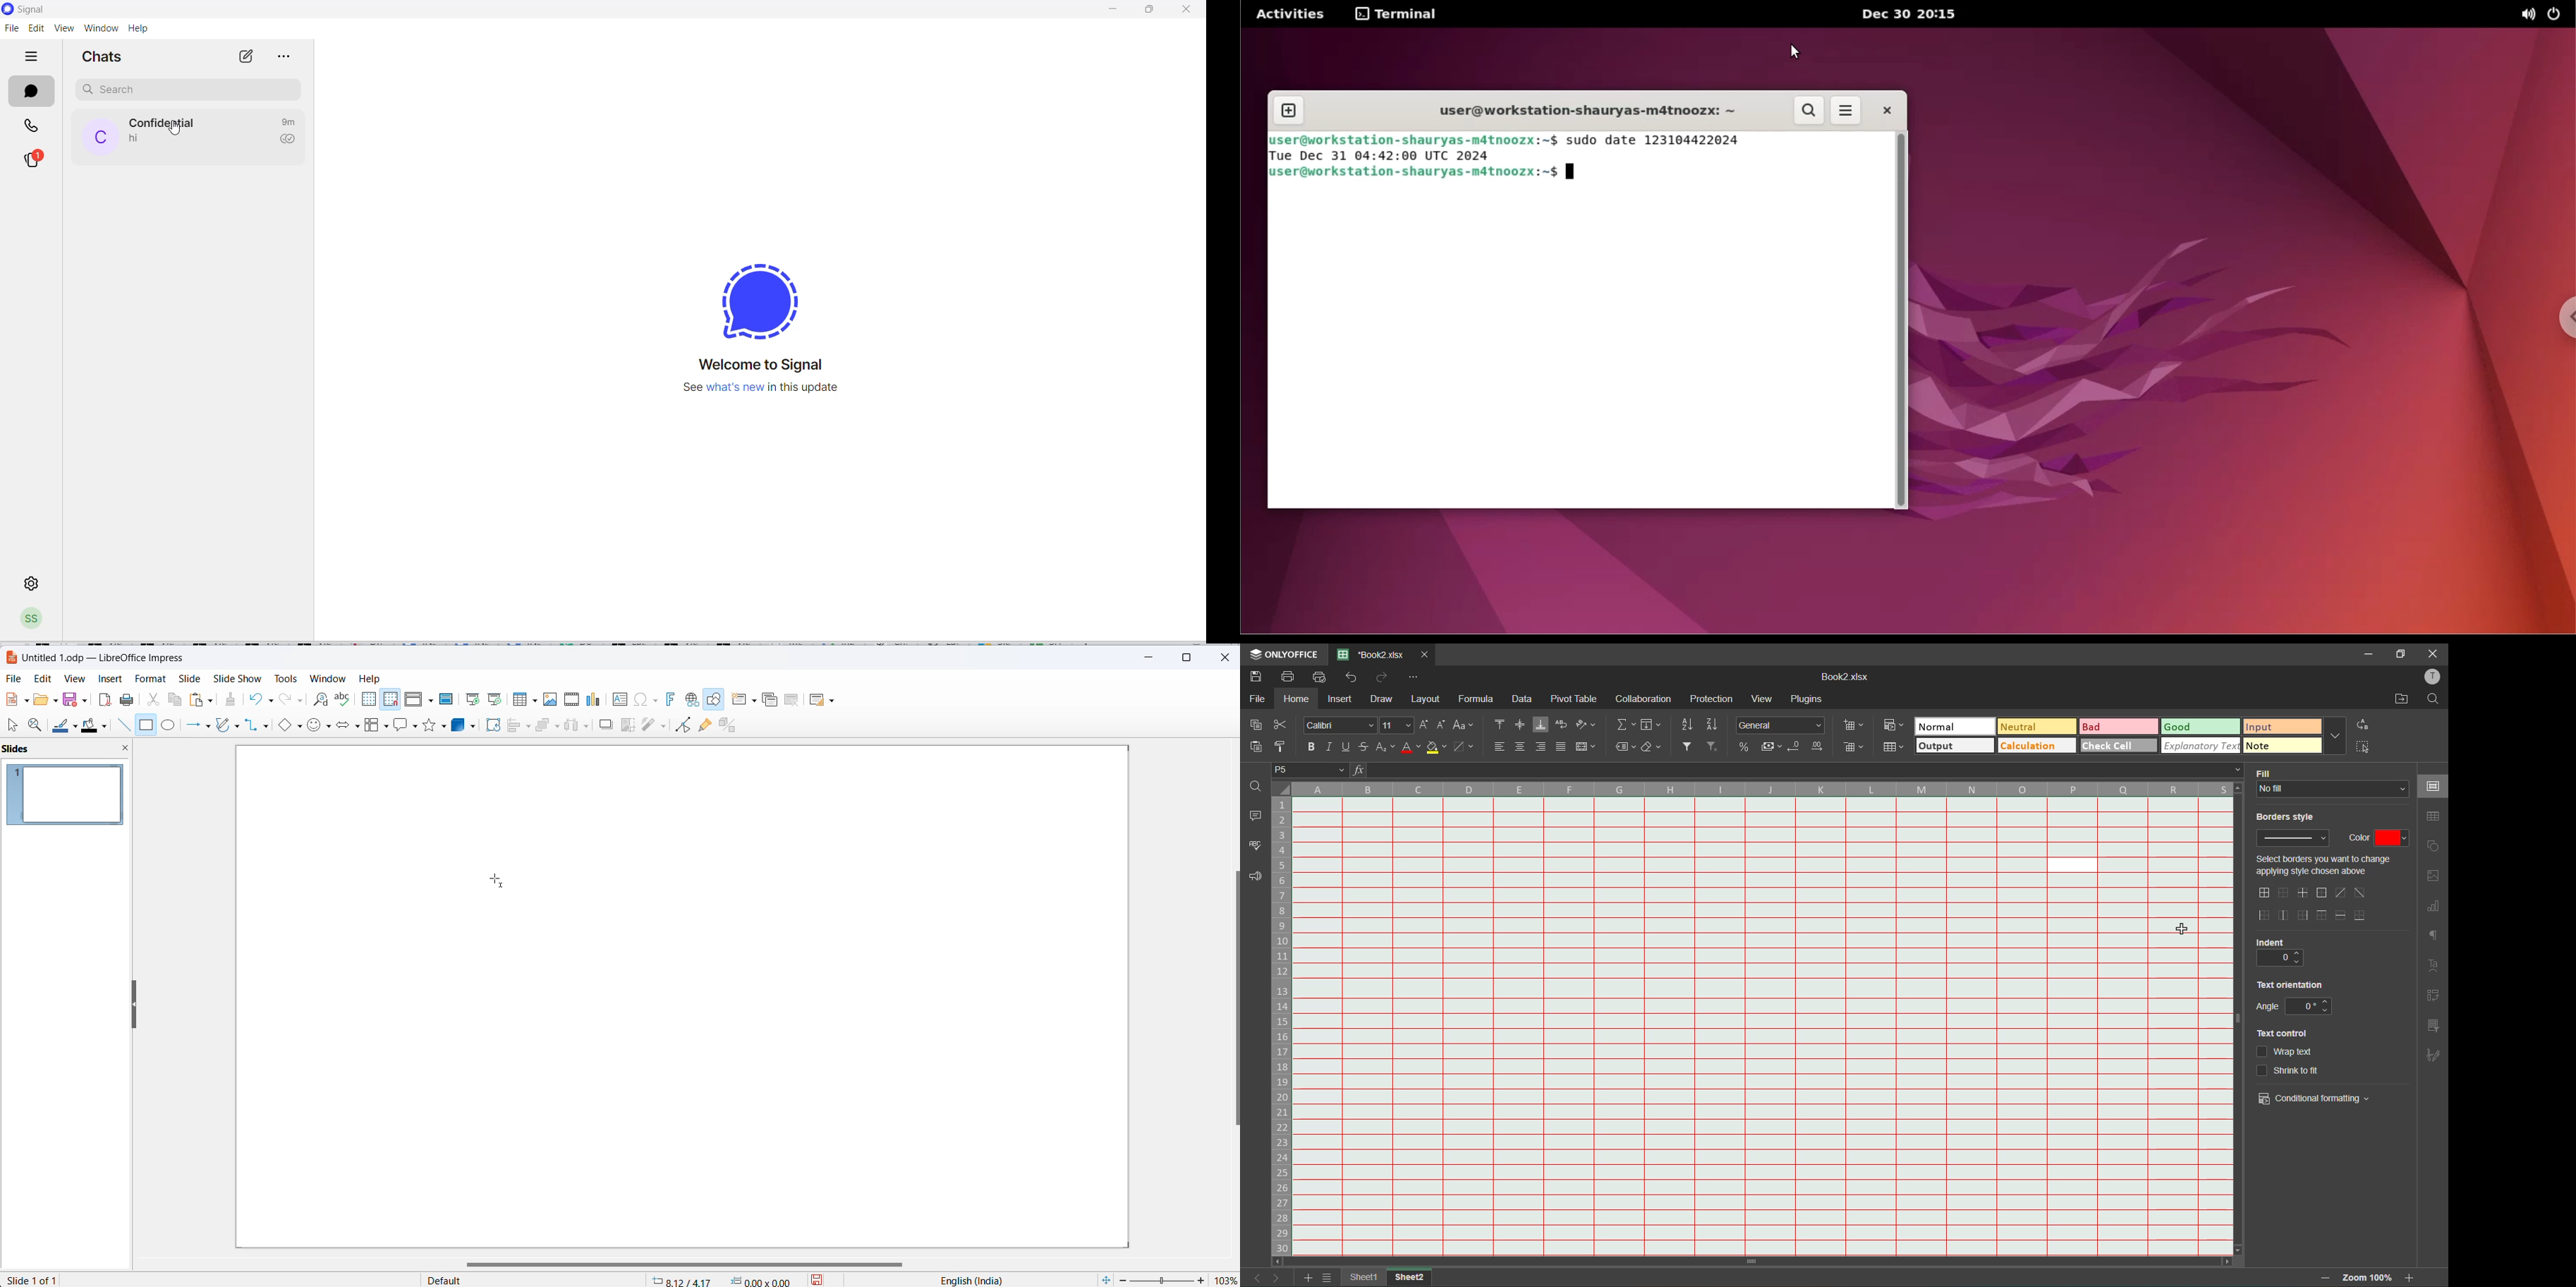 This screenshot has width=2576, height=1288. What do you see at coordinates (1362, 1276) in the screenshot?
I see `sheet1` at bounding box center [1362, 1276].